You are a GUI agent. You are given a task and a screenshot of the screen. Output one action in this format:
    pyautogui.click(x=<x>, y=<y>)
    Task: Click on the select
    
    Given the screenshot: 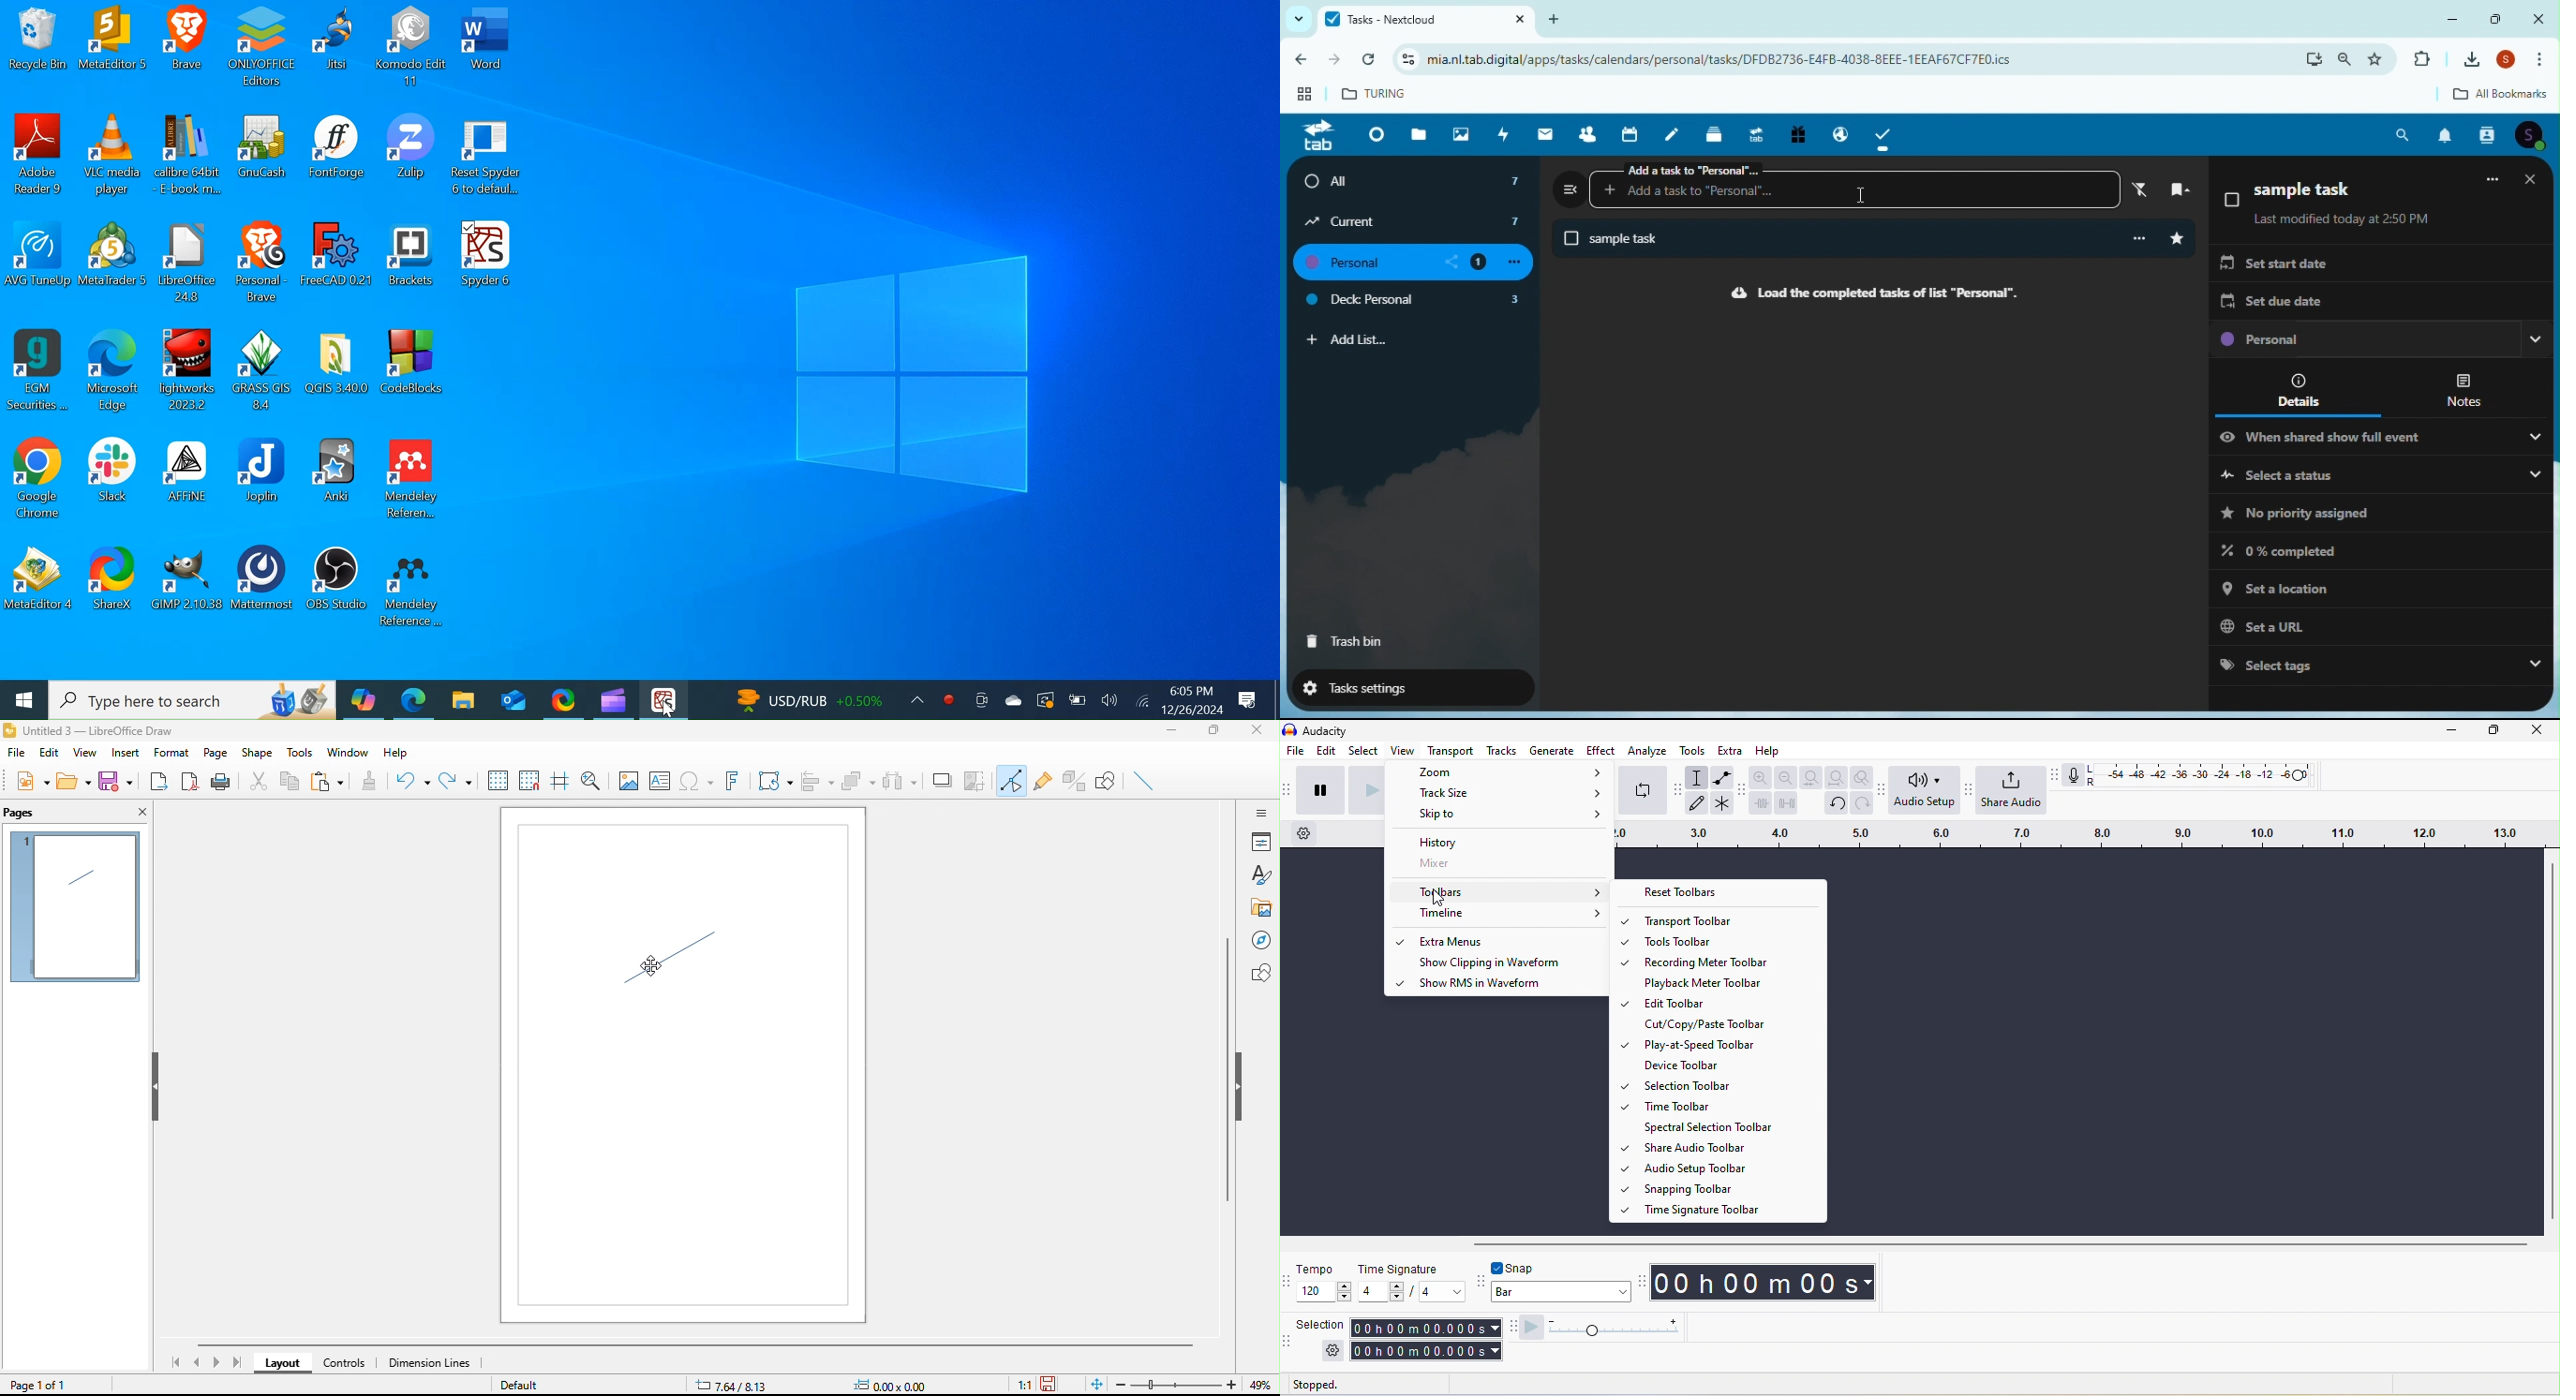 What is the action you would take?
    pyautogui.click(x=1363, y=750)
    